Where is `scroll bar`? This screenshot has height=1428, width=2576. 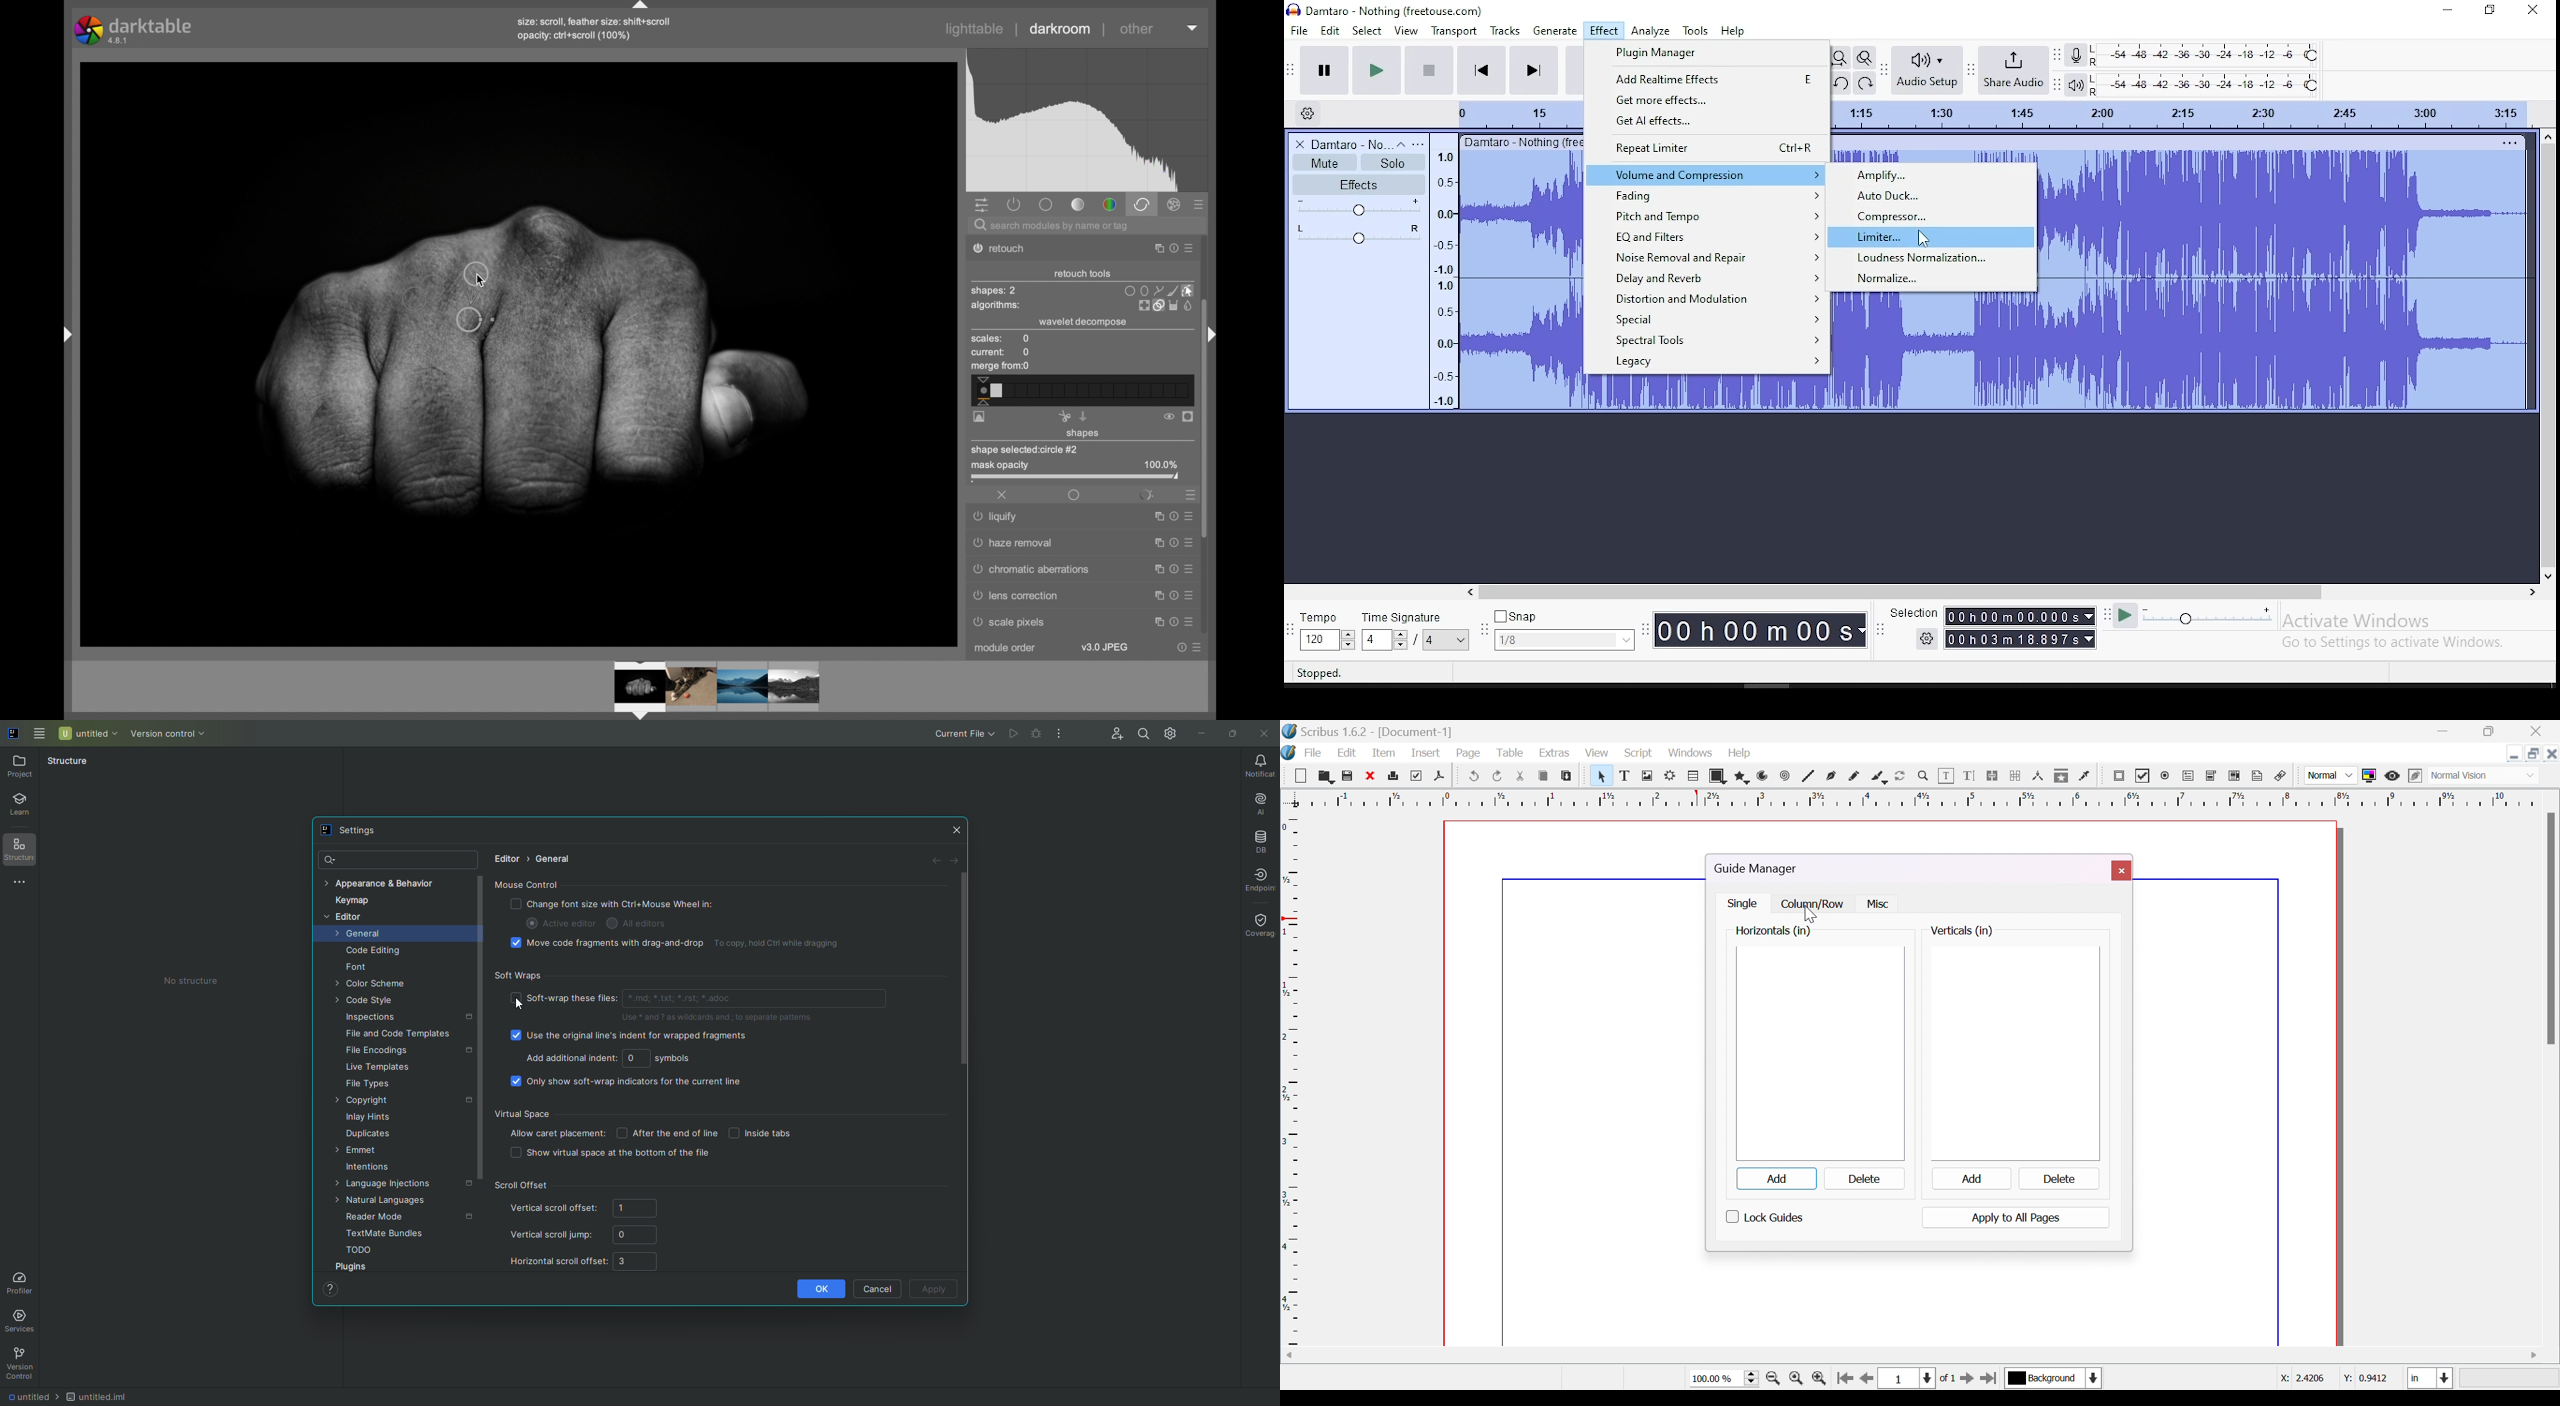 scroll bar is located at coordinates (2001, 592).